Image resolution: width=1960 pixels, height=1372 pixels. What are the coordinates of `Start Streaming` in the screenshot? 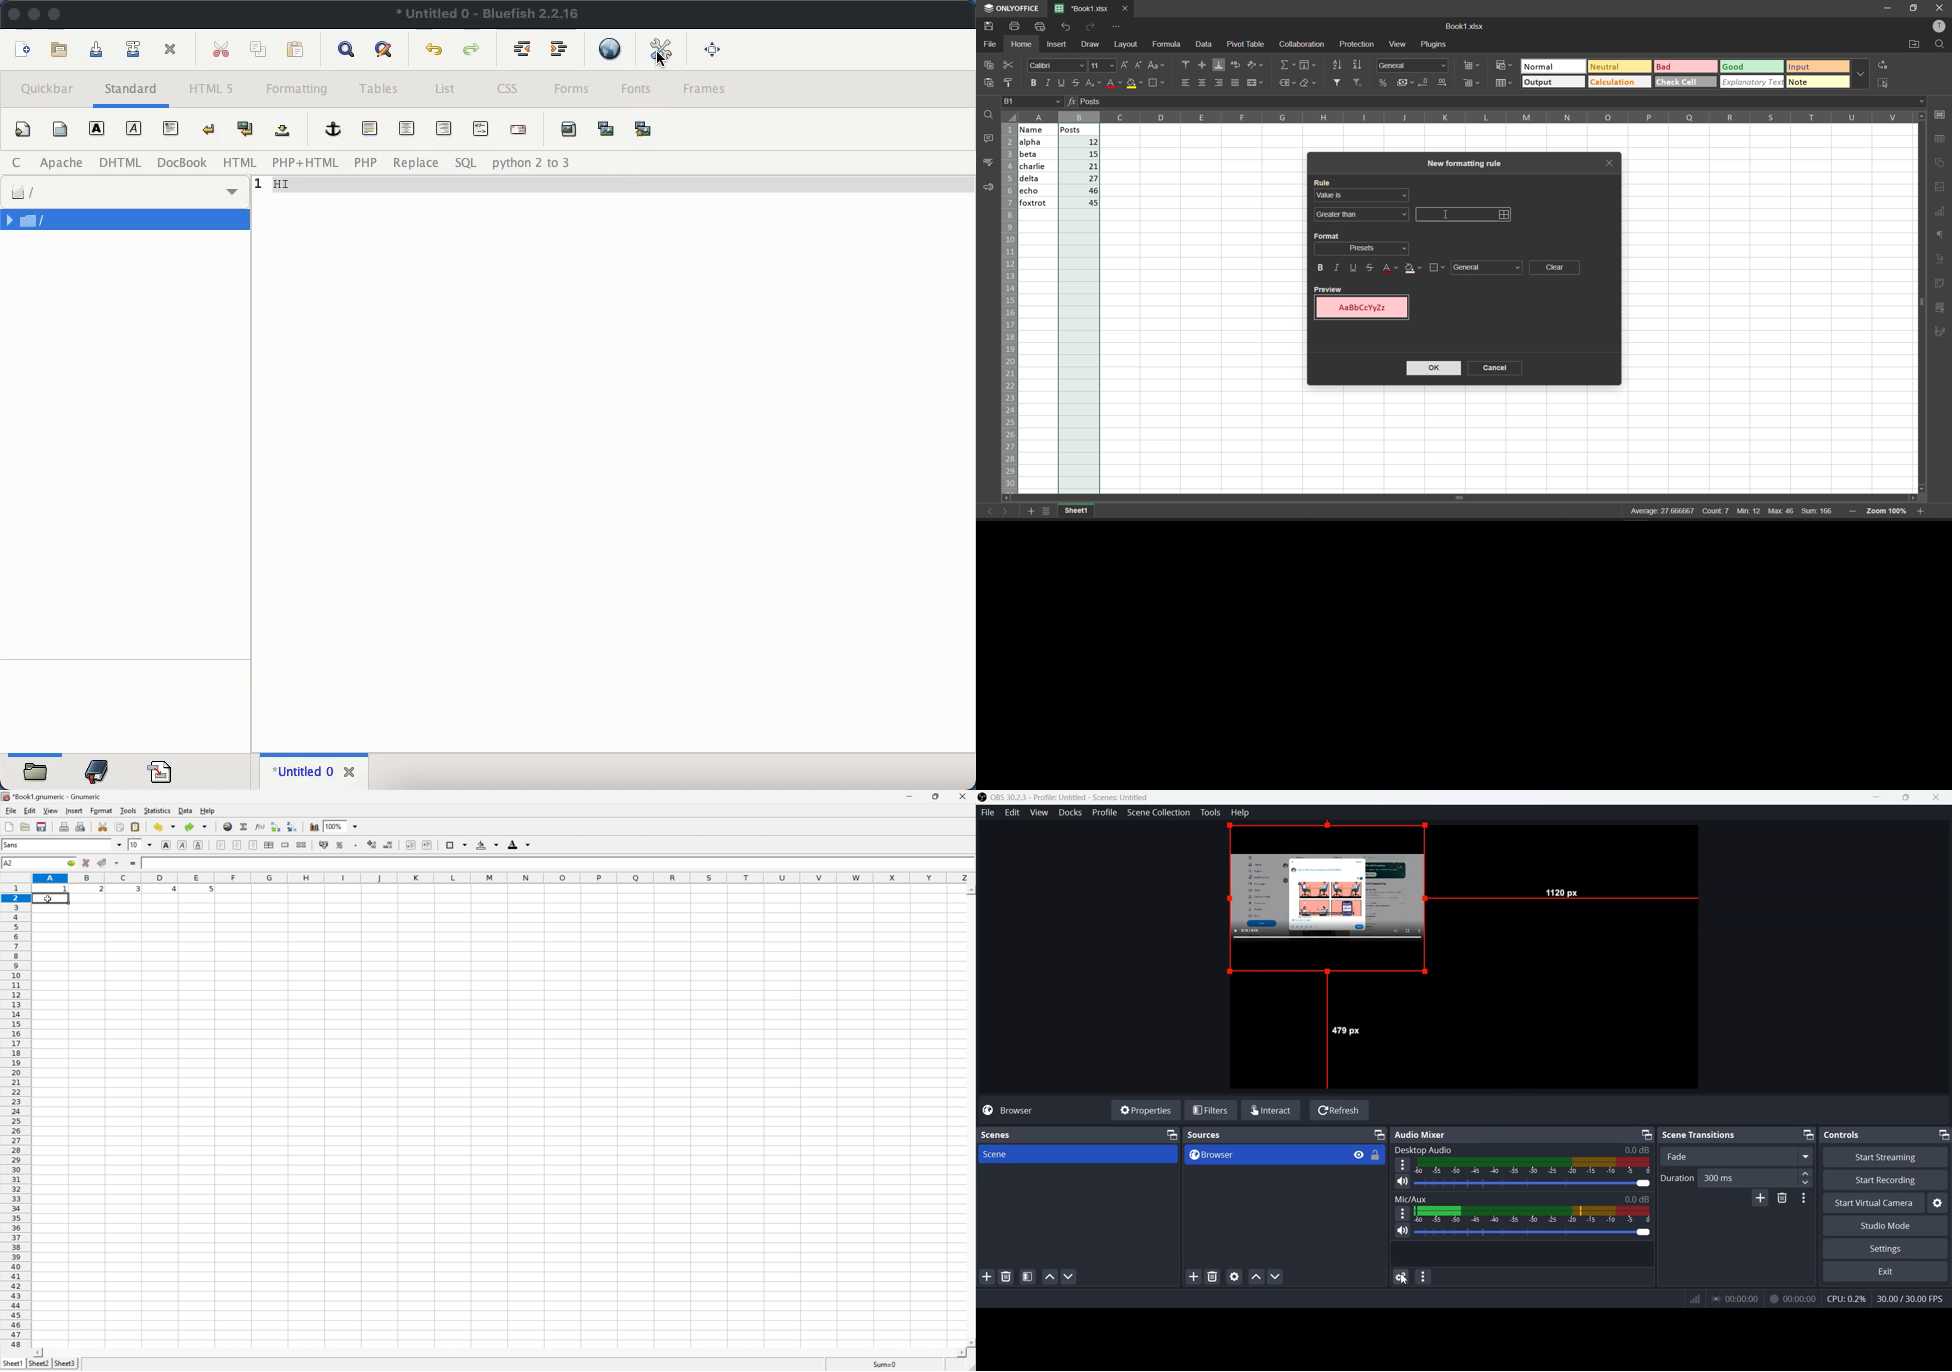 It's located at (1886, 1157).